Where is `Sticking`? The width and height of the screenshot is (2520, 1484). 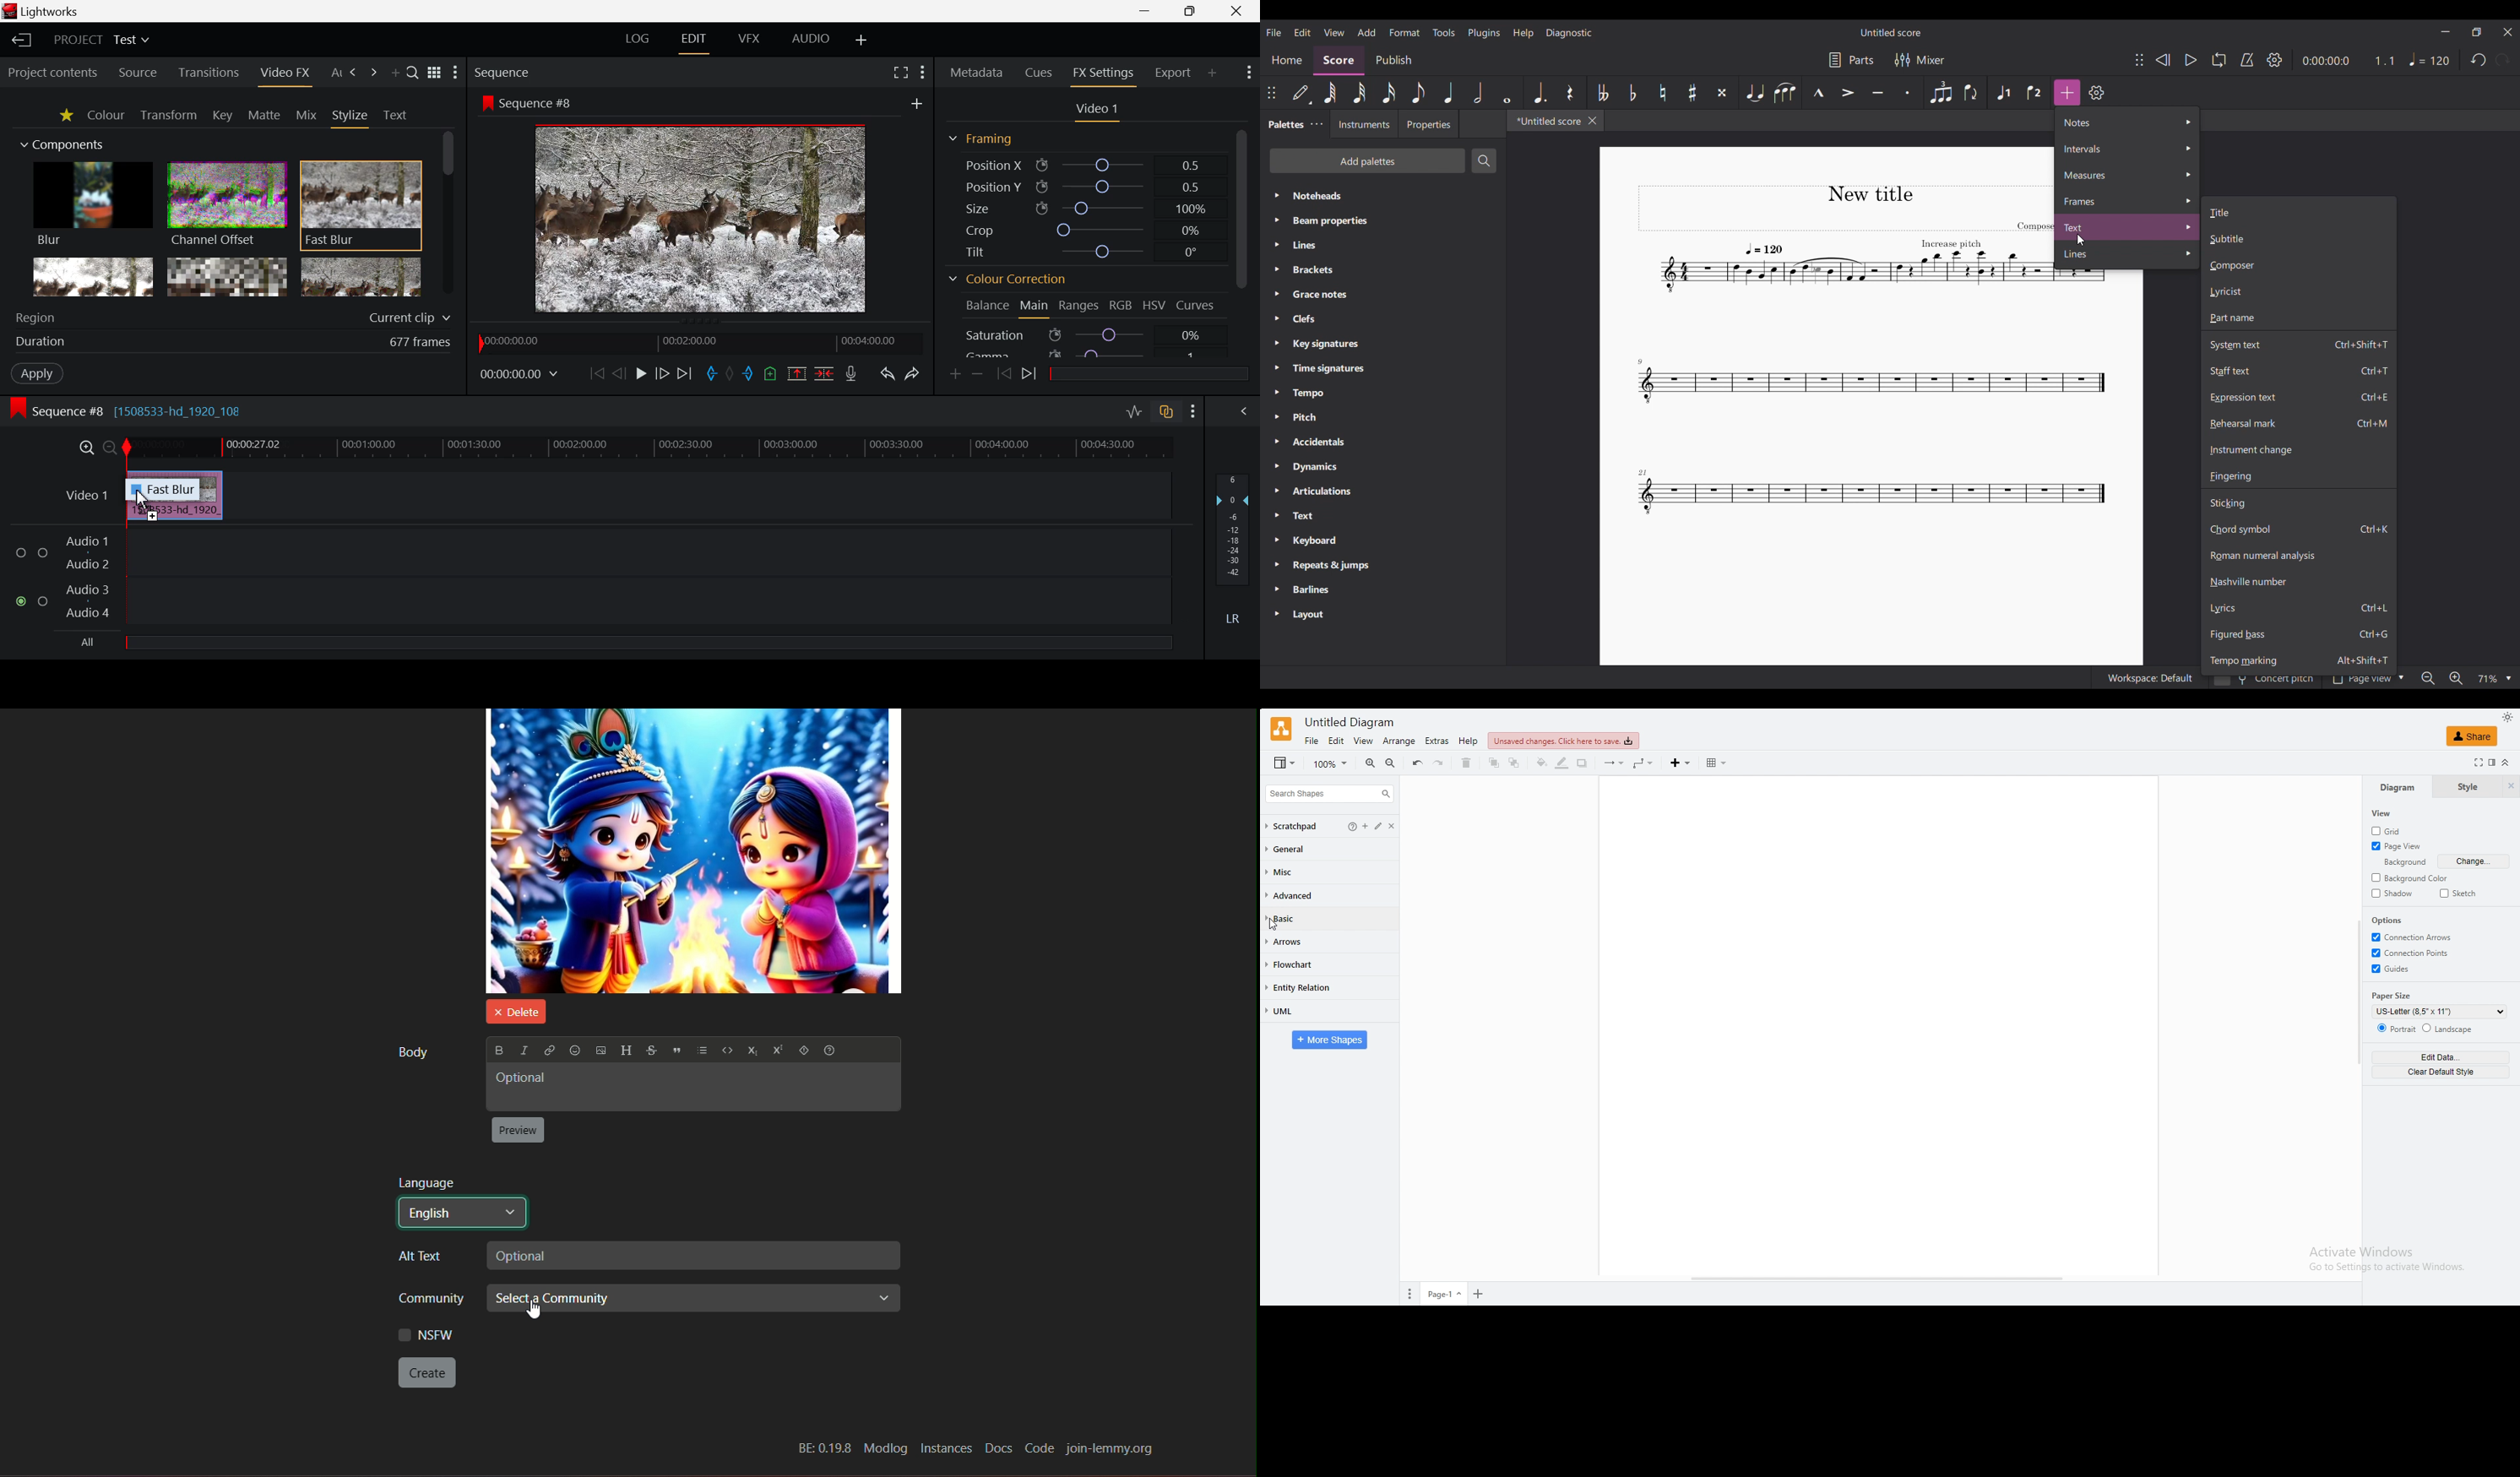 Sticking is located at coordinates (2298, 503).